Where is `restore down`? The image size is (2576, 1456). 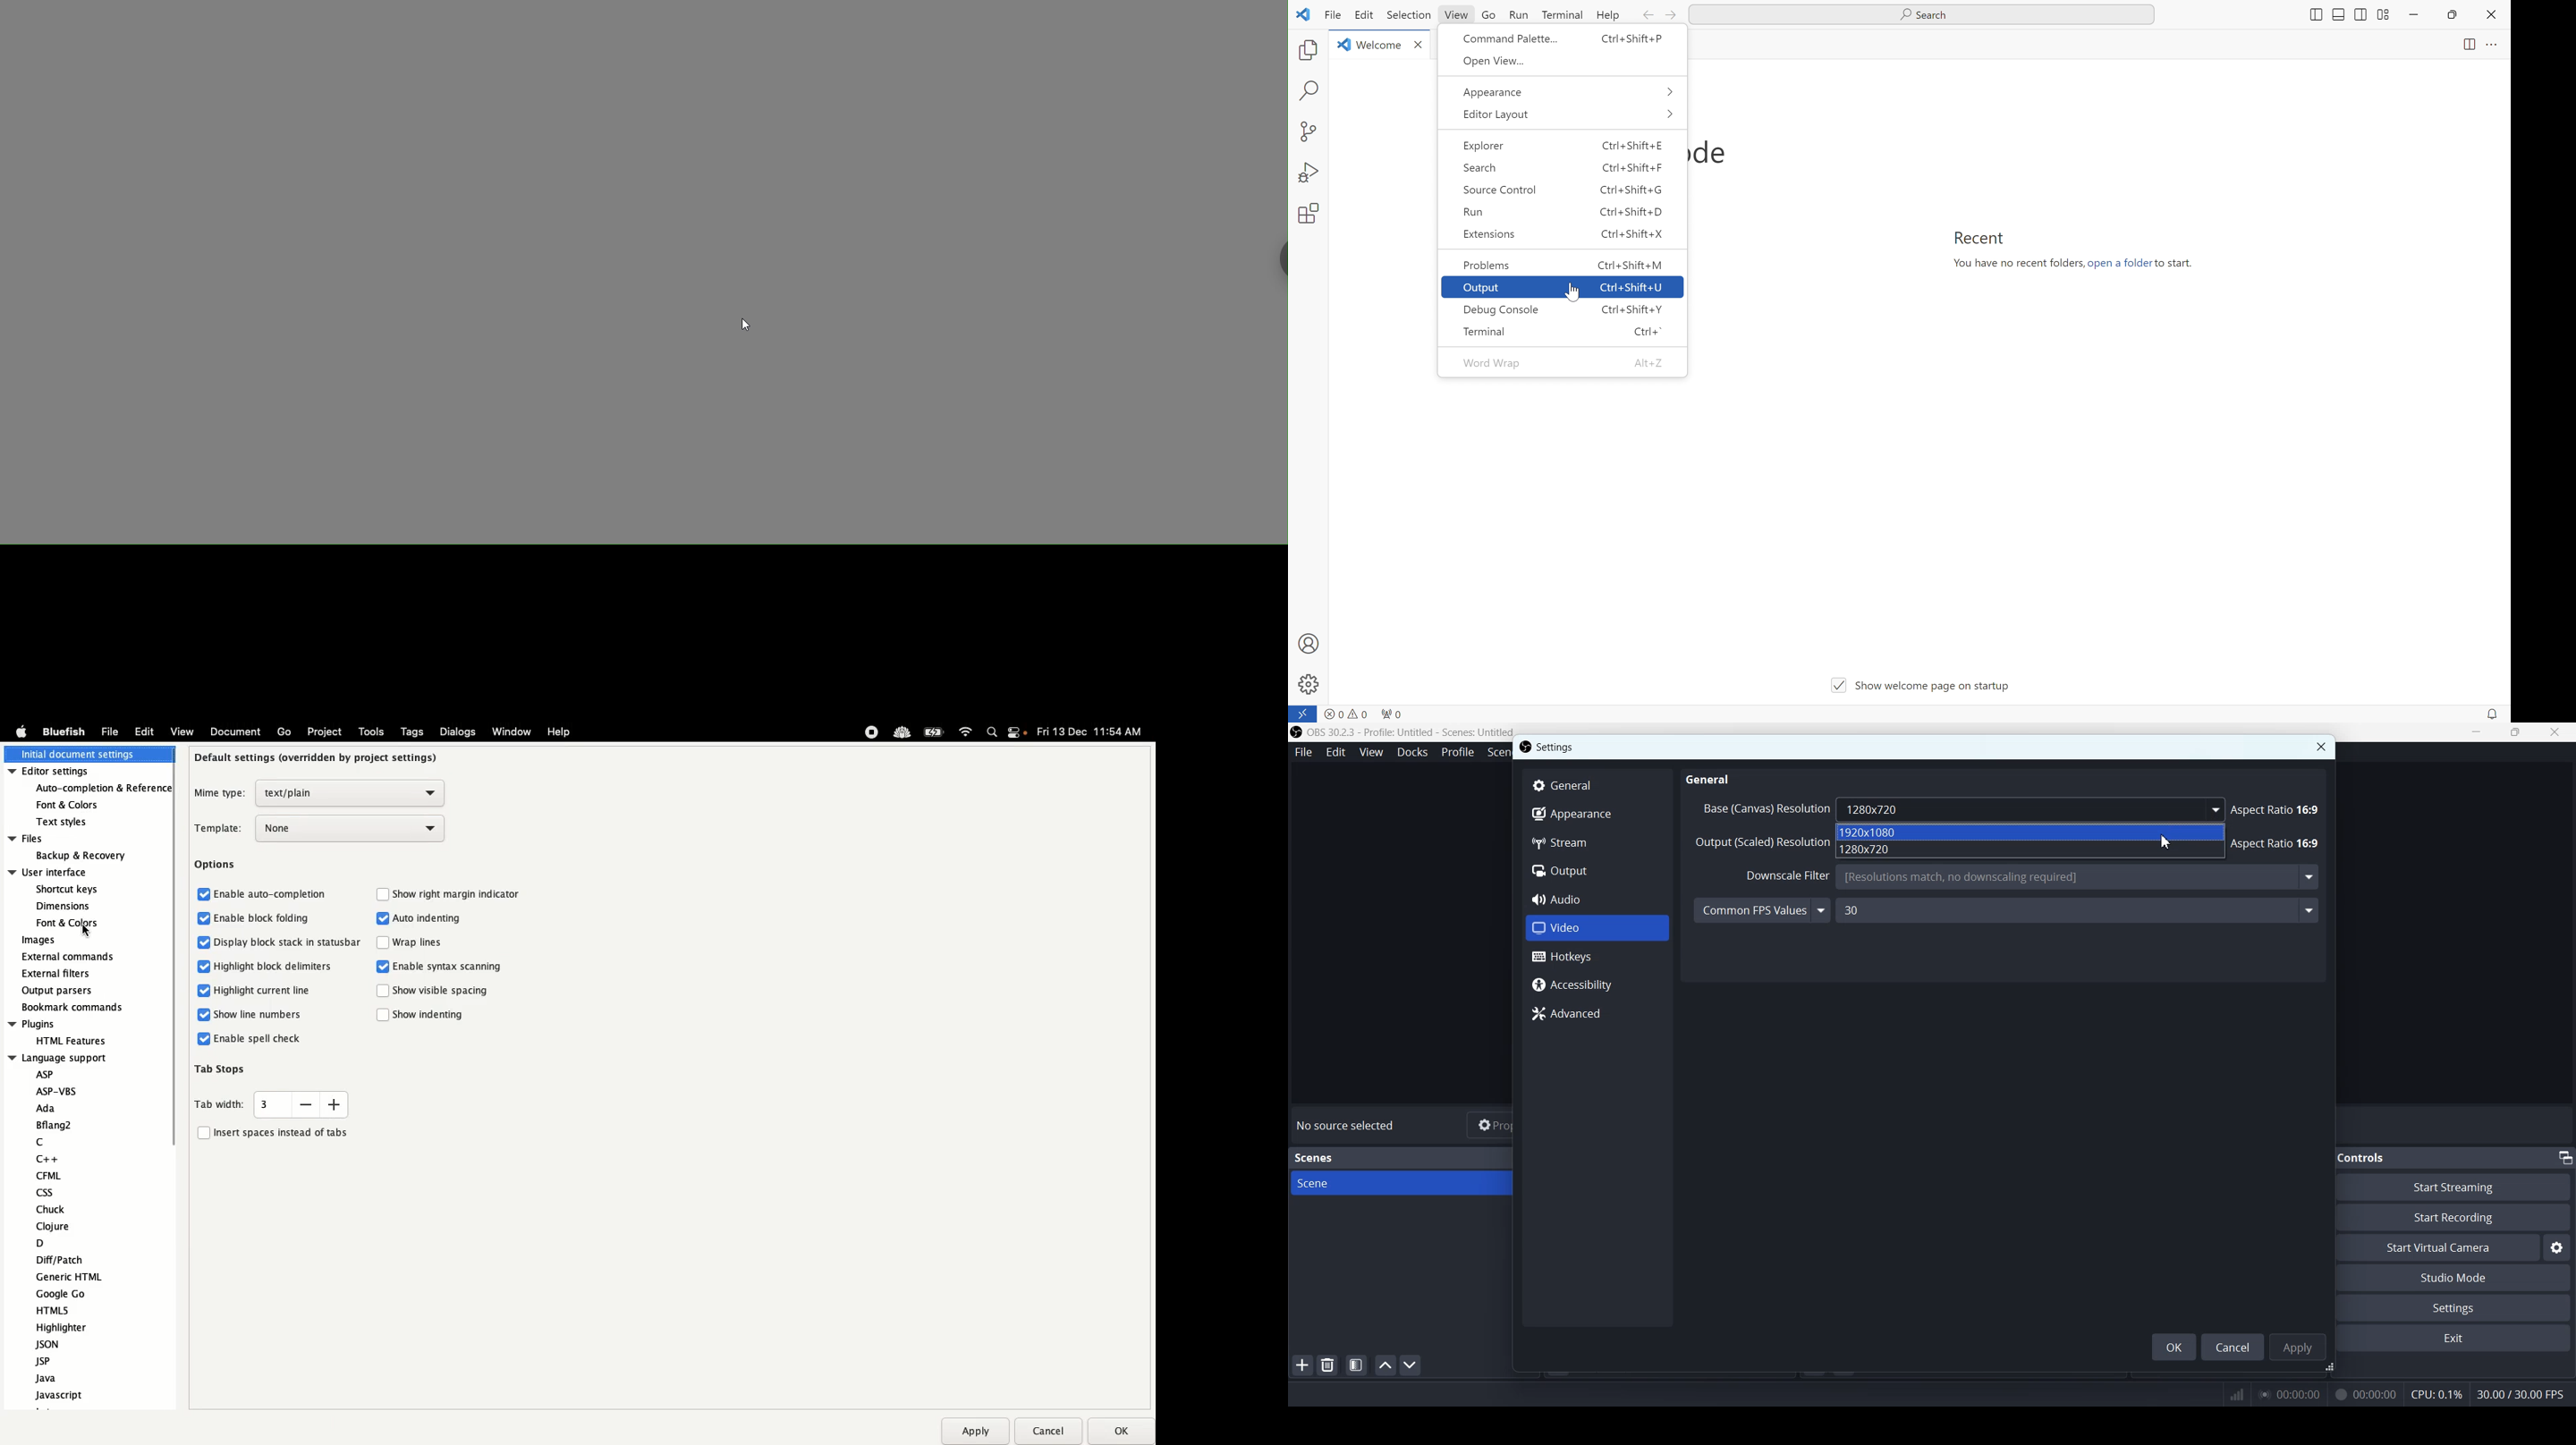 restore down is located at coordinates (2457, 17).